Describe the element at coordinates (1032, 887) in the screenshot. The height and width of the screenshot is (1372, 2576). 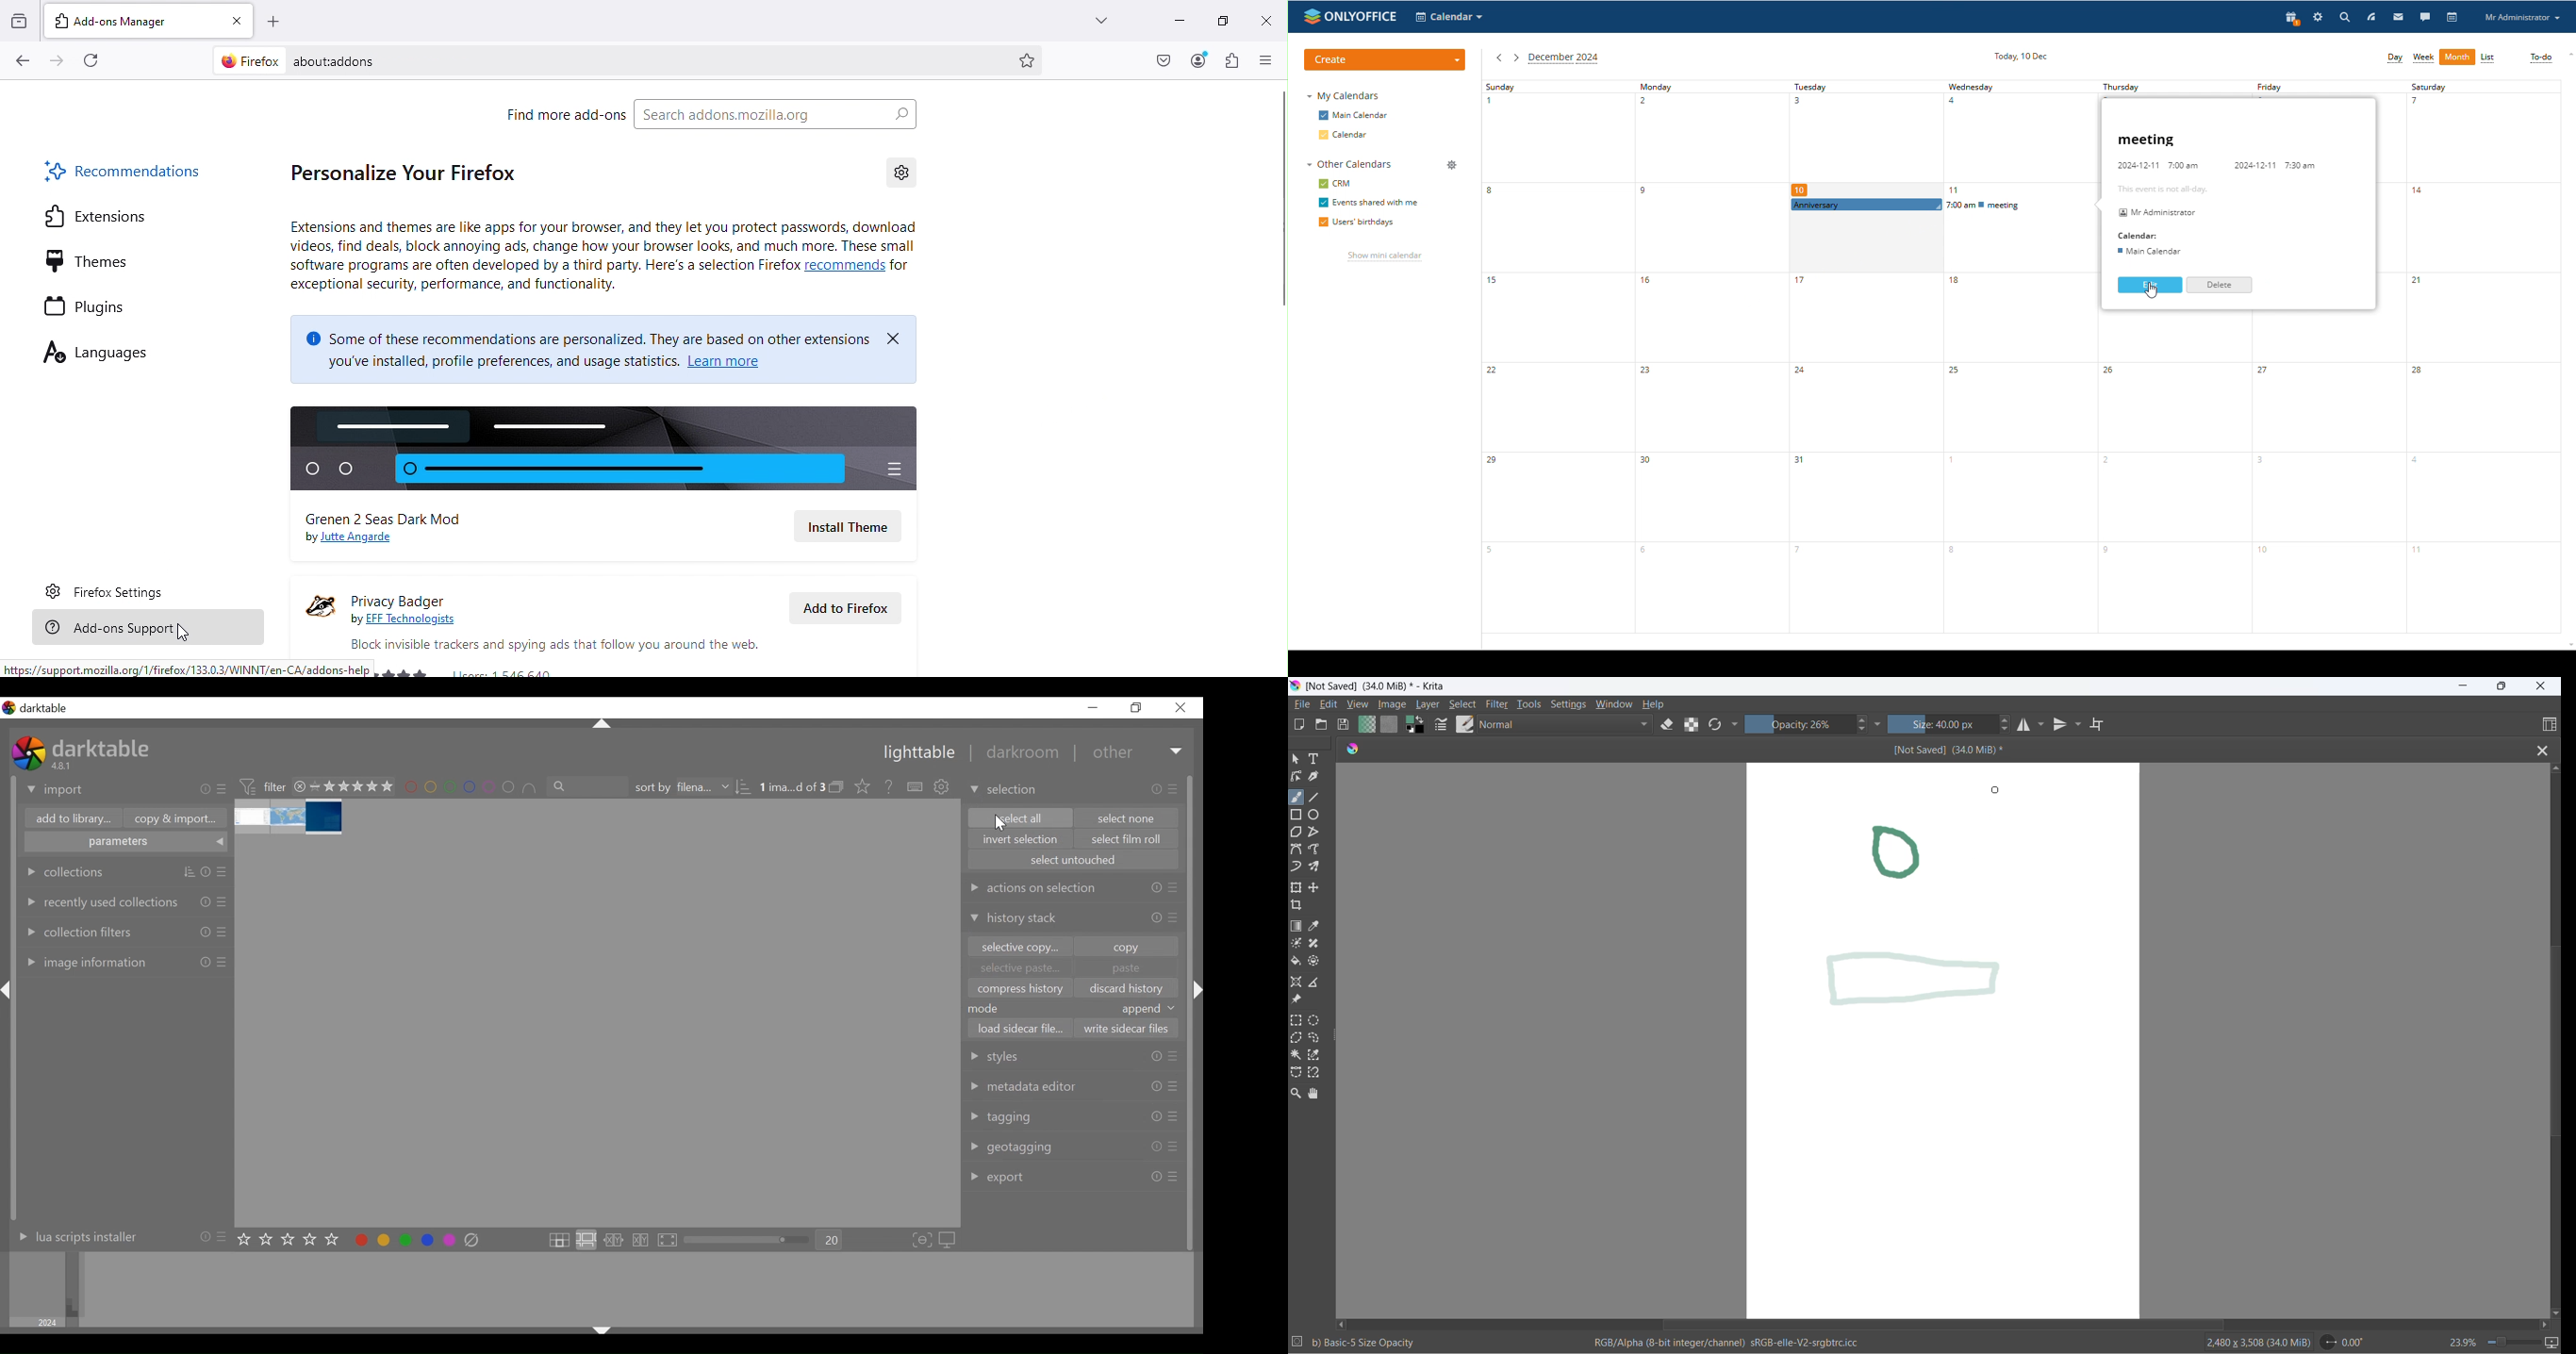
I see `actions on selection` at that location.